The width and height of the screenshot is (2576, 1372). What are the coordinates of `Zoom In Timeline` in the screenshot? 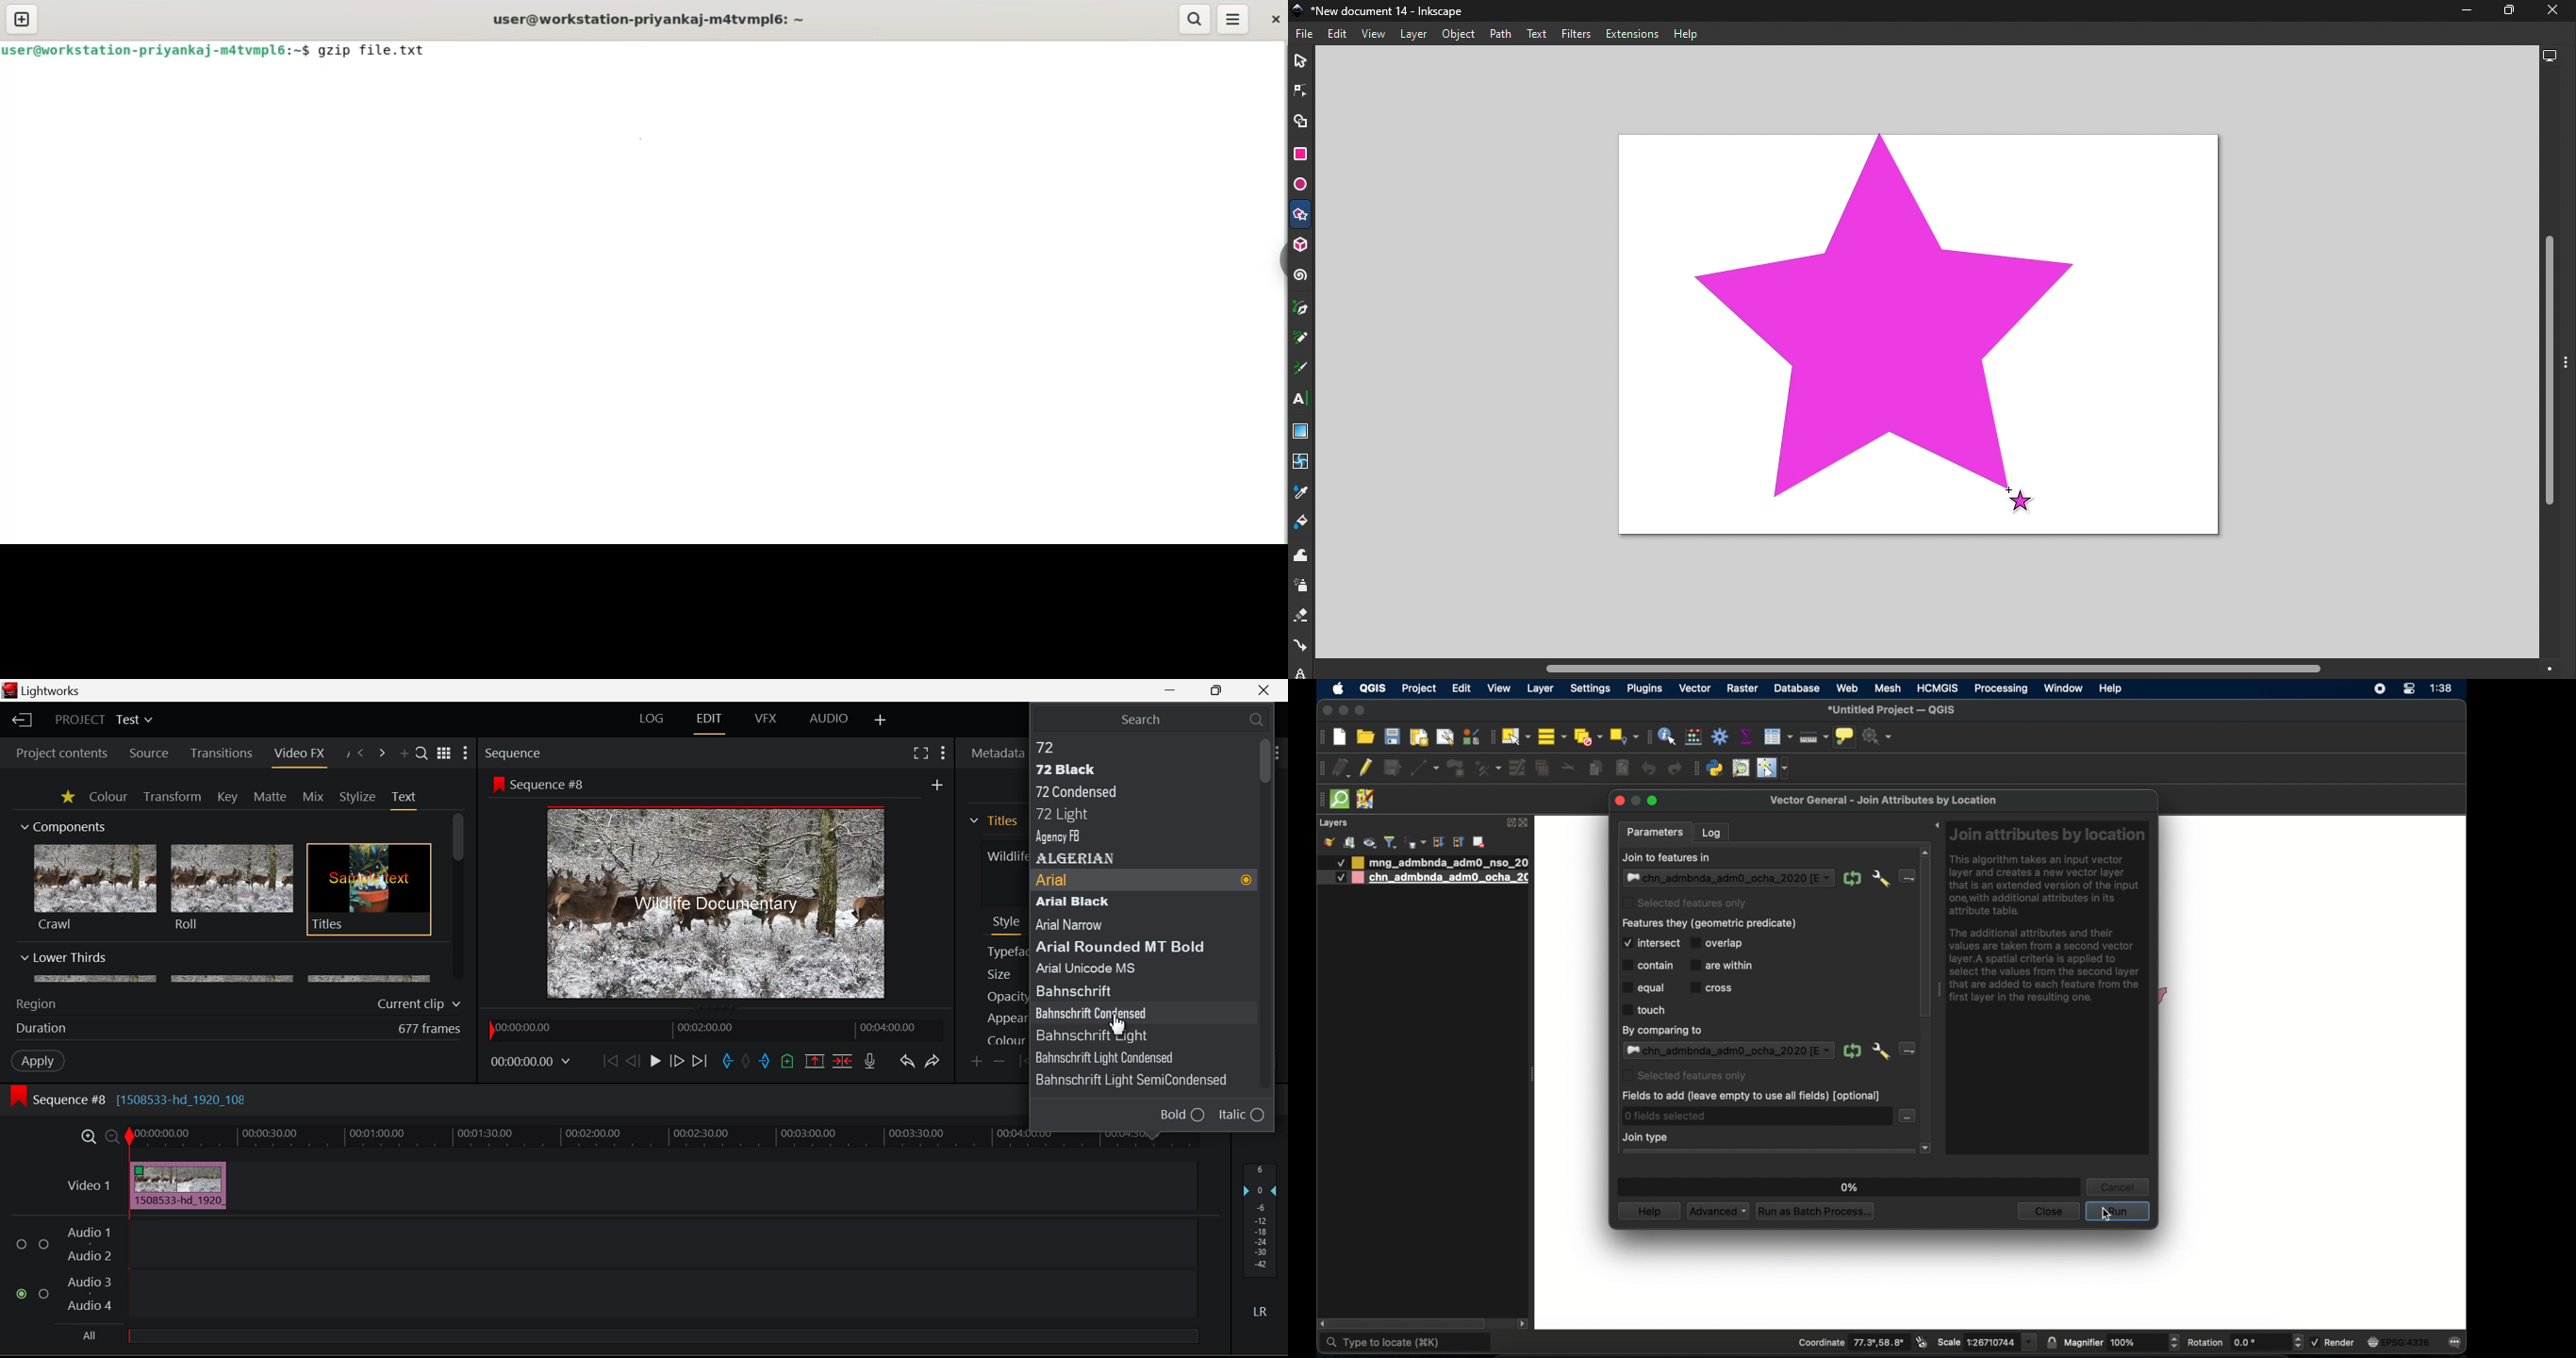 It's located at (89, 1141).